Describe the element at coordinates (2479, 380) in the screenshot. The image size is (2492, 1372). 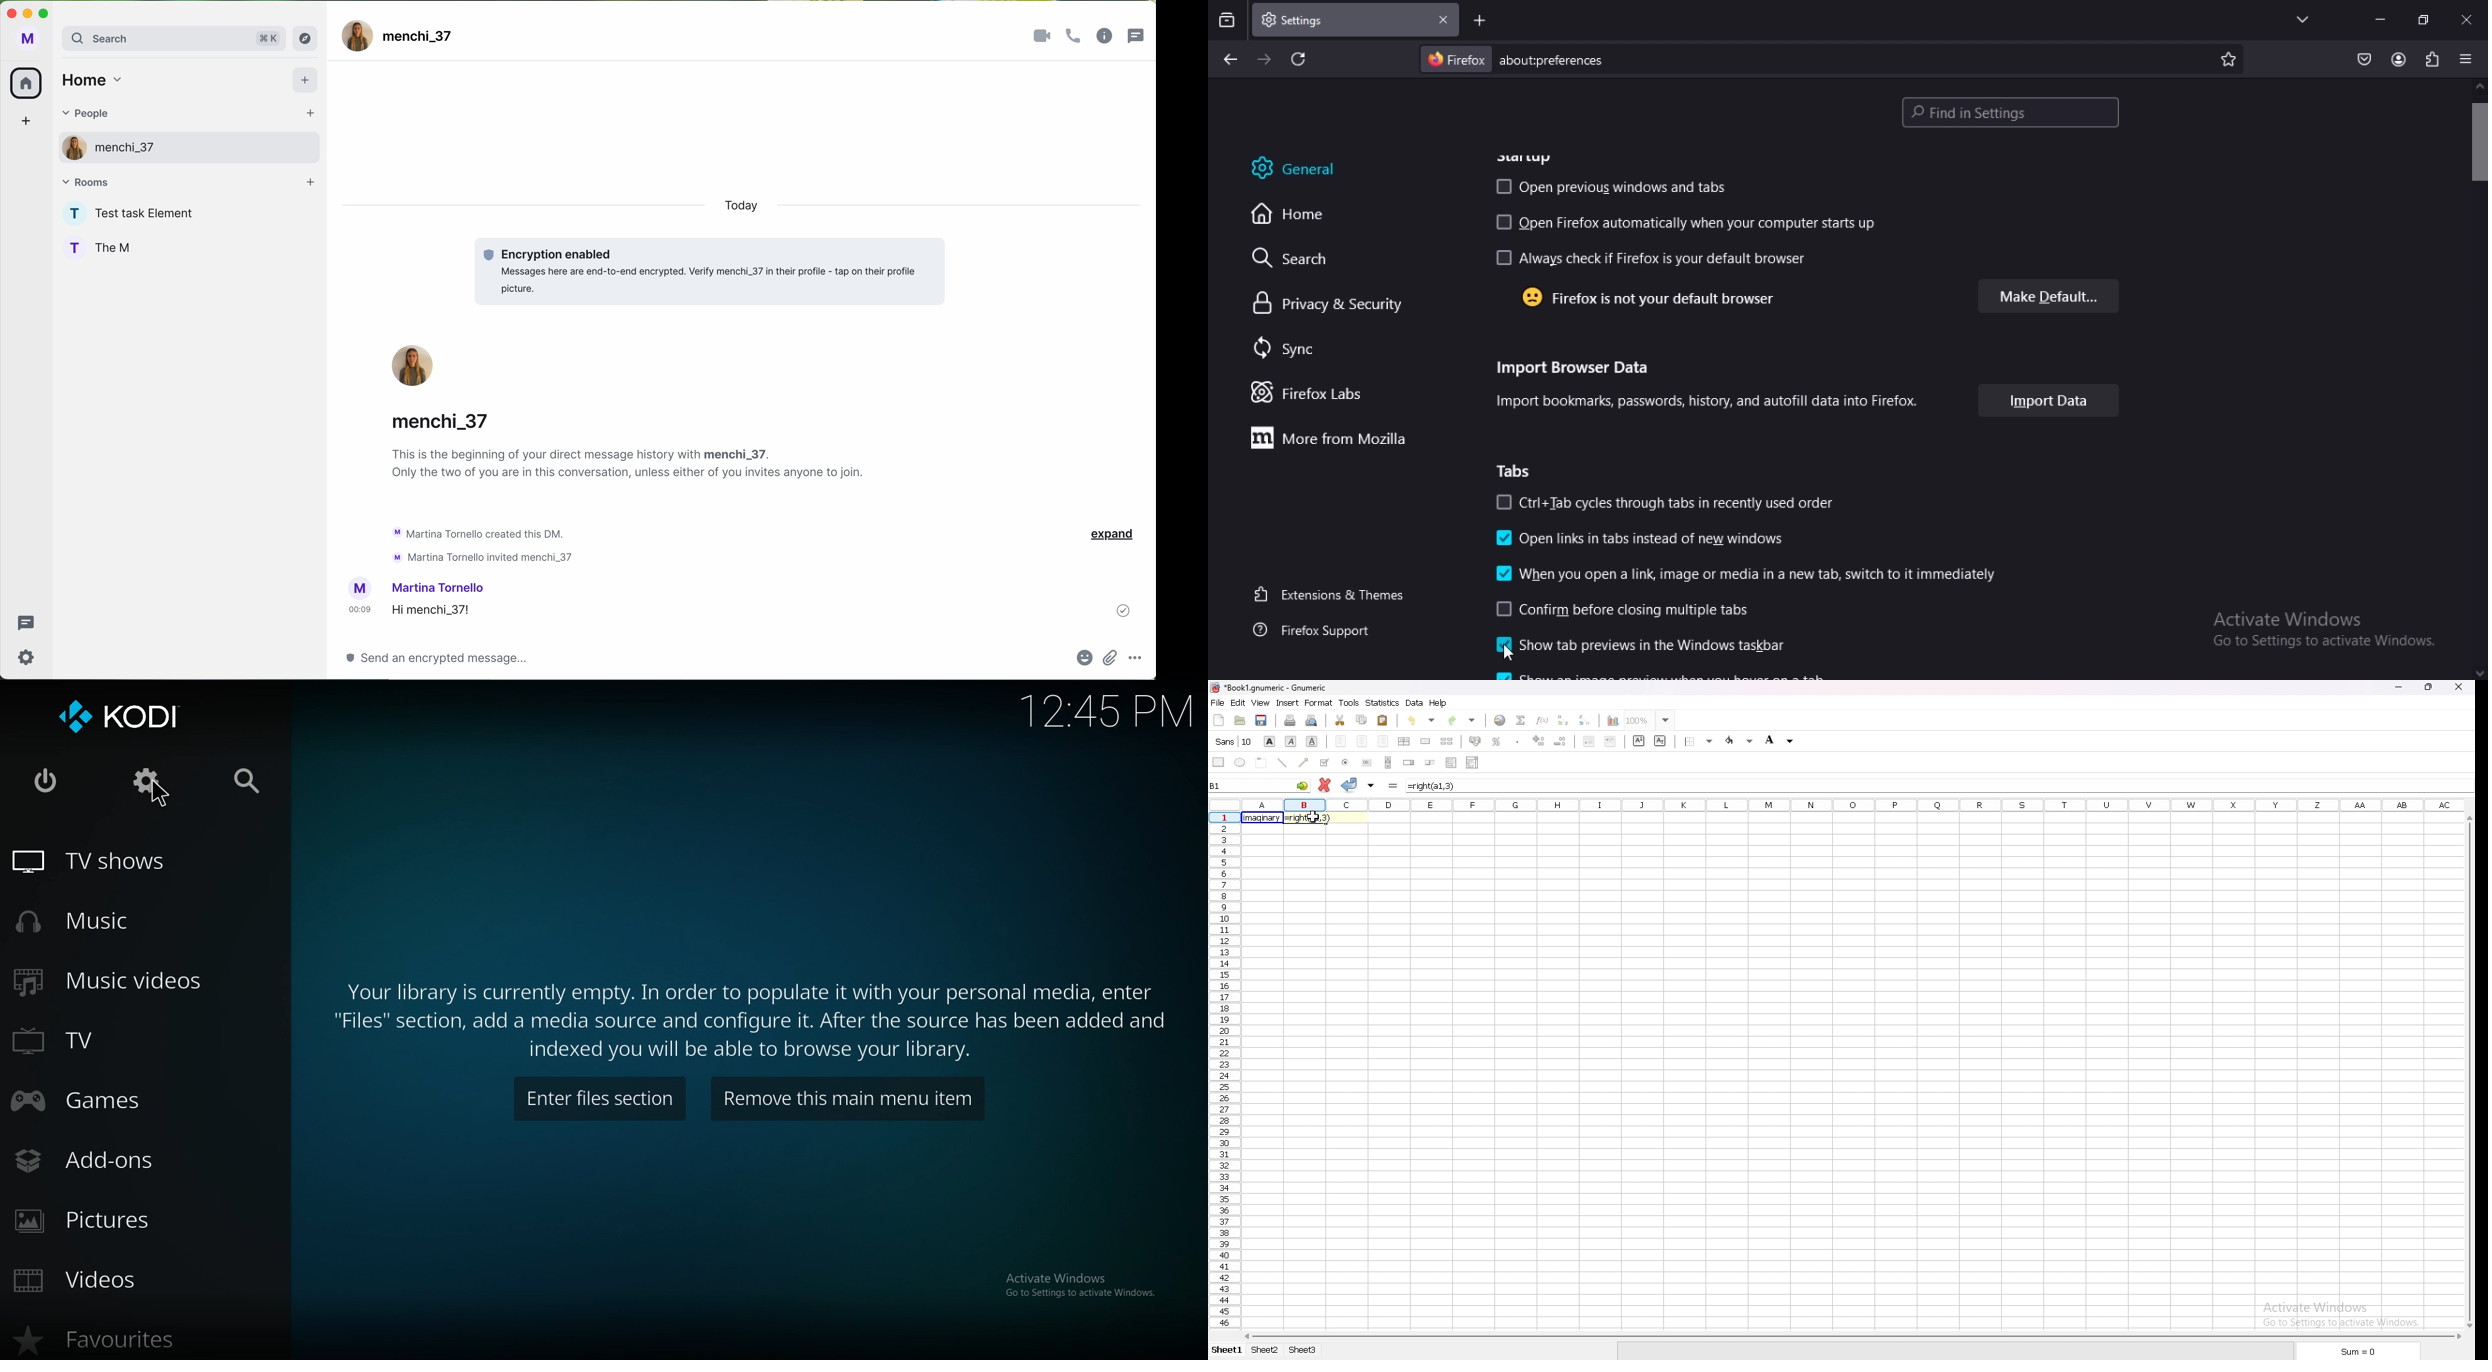
I see `scrollbar` at that location.